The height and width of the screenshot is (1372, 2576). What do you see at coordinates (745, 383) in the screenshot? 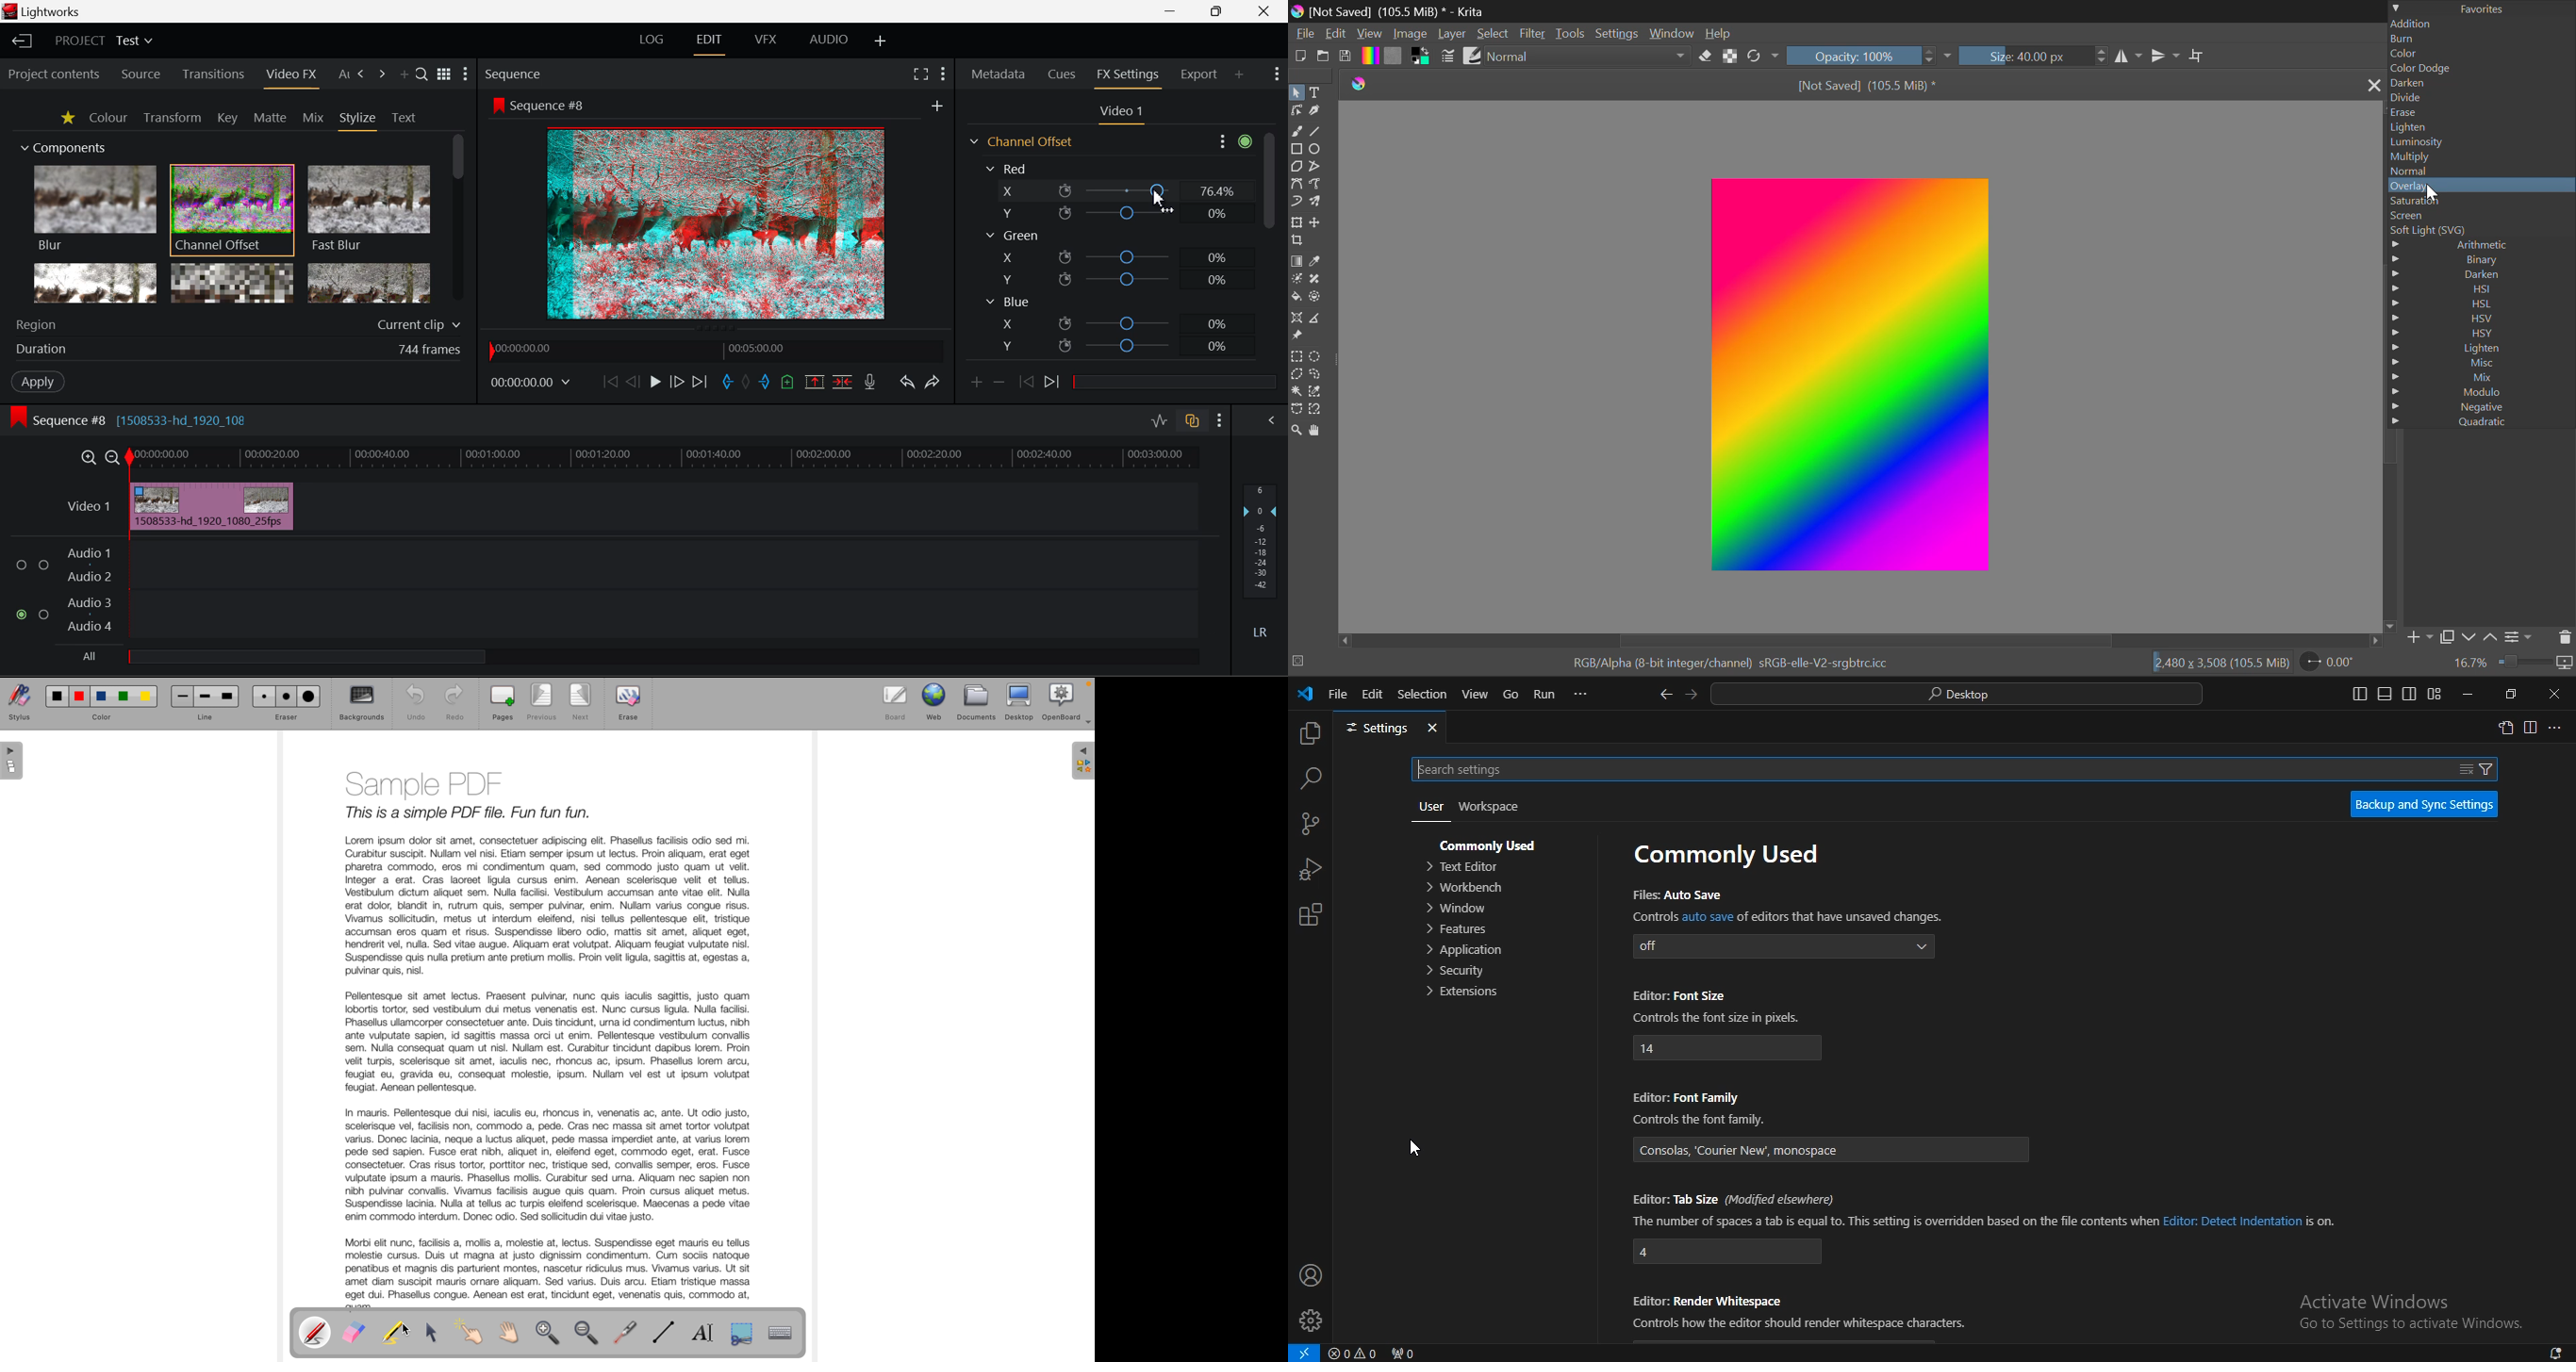
I see `Remove All Marks` at bounding box center [745, 383].